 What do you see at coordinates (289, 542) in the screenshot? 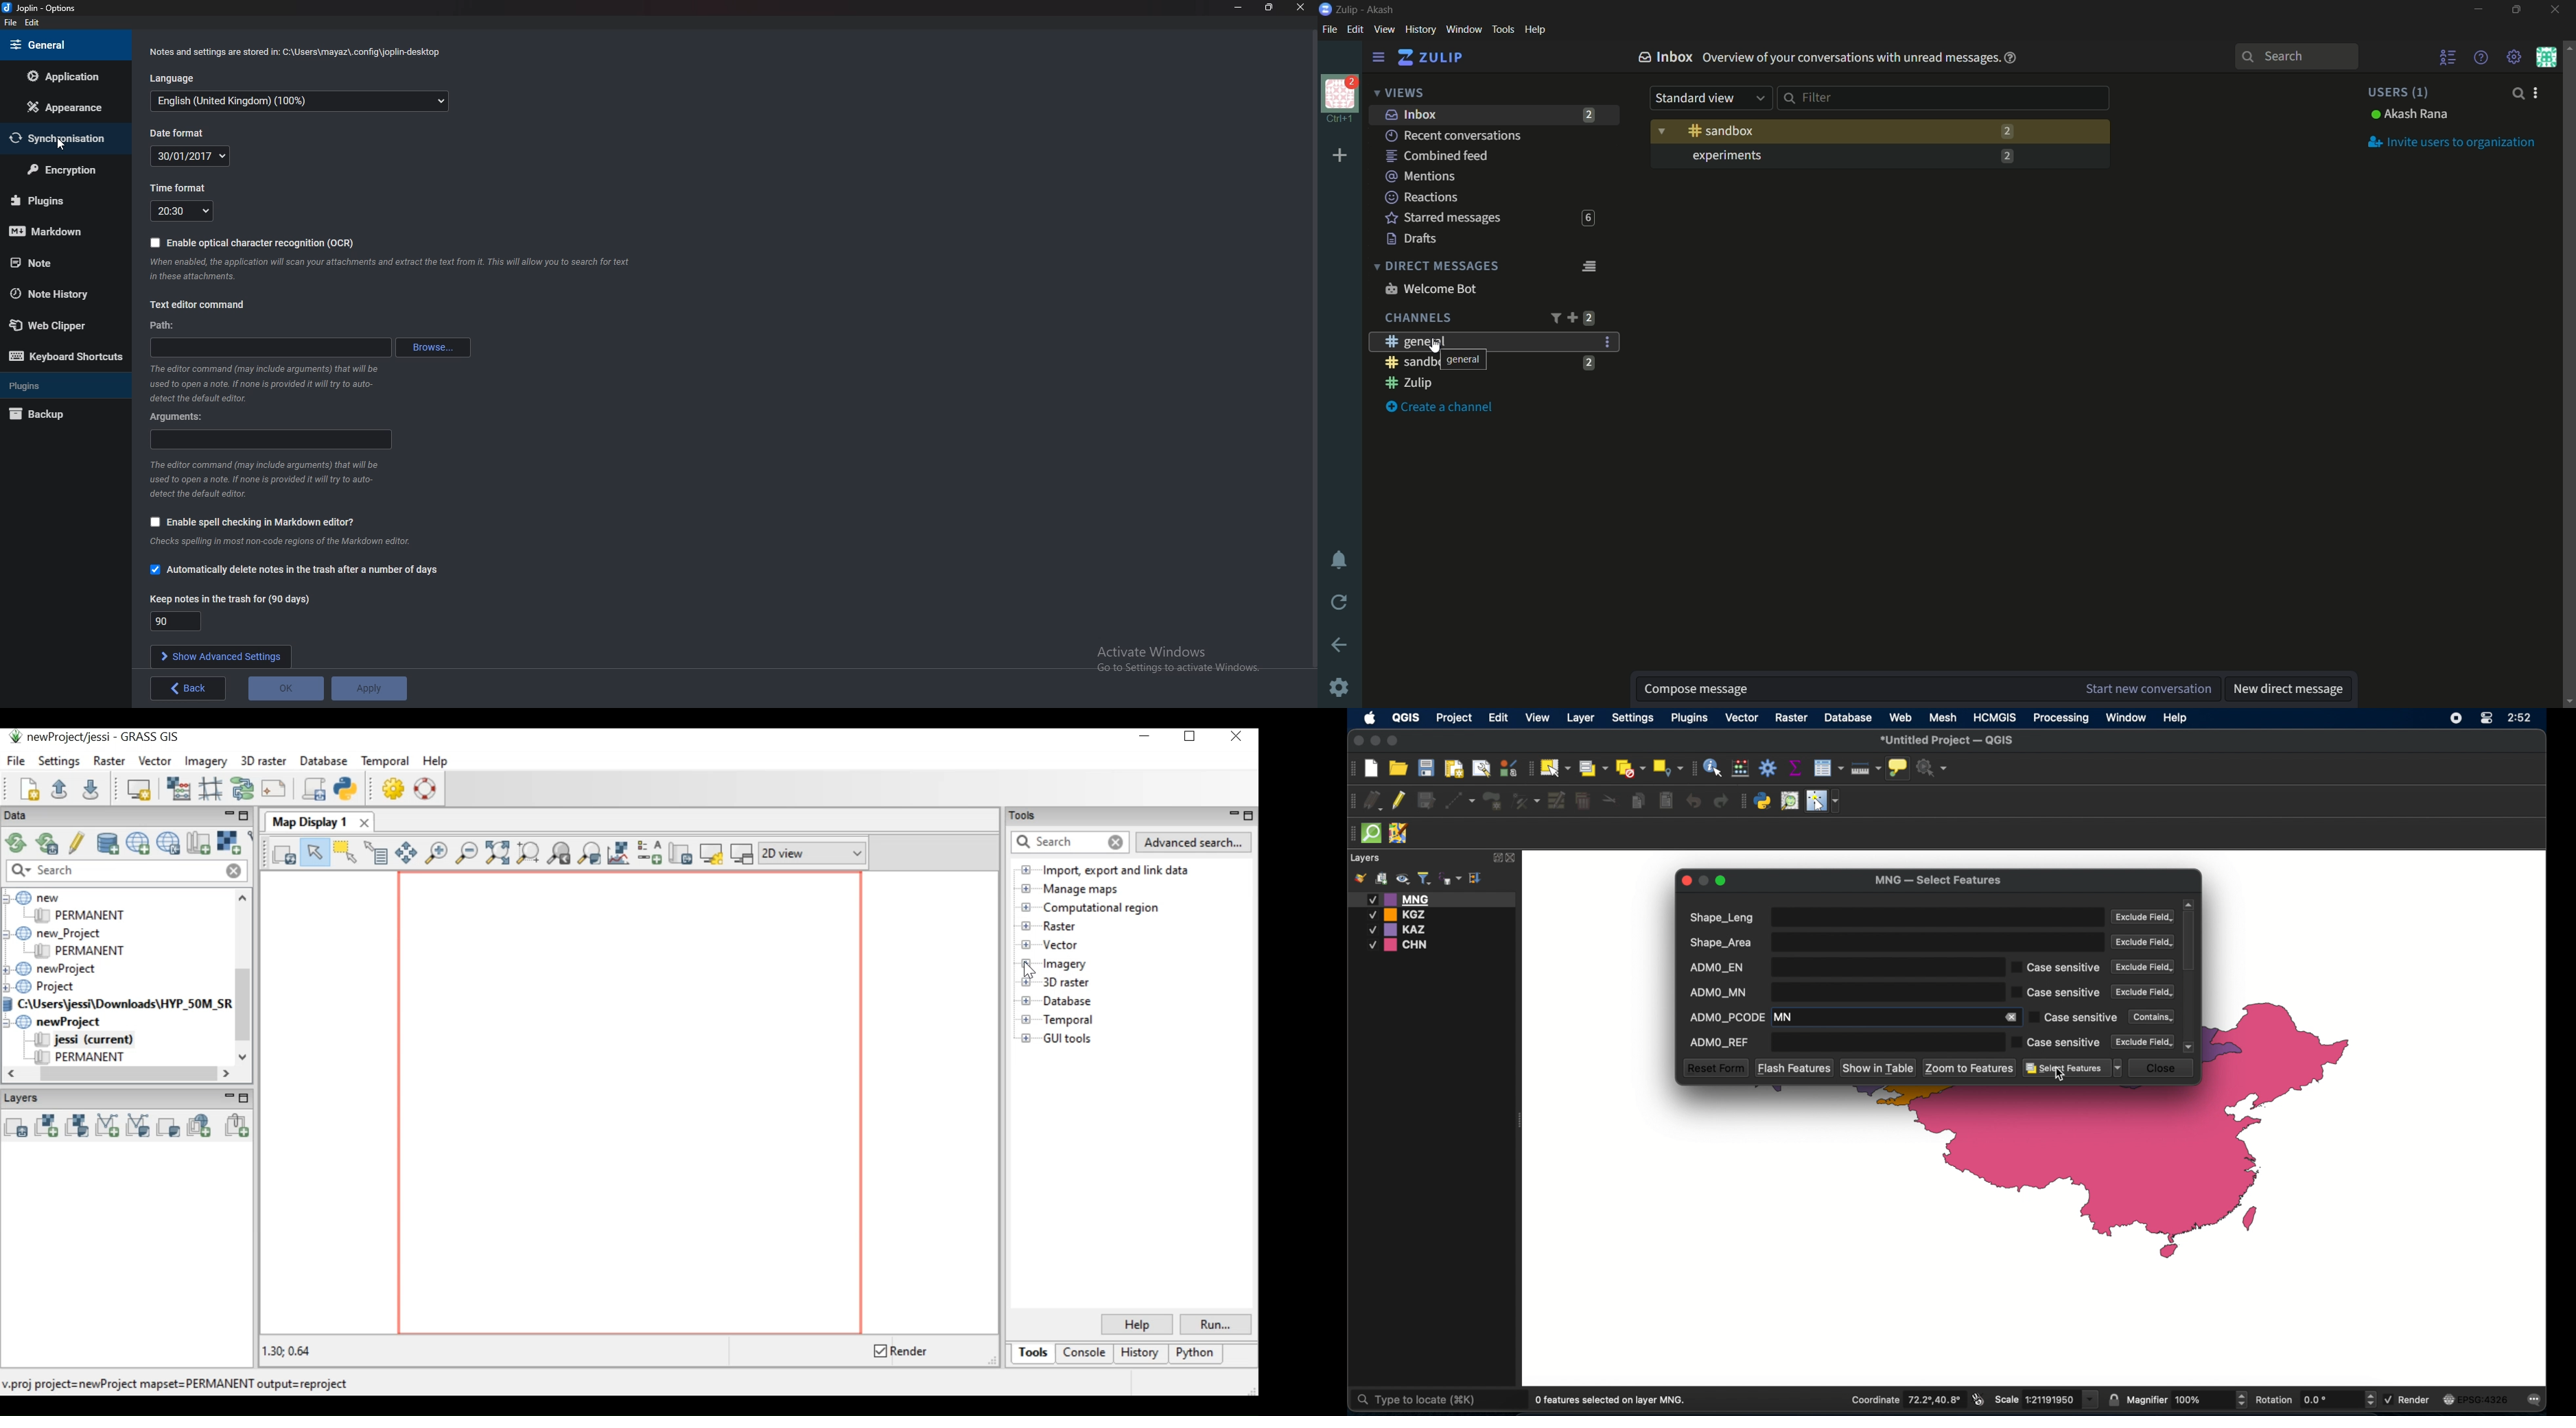
I see `Info` at bounding box center [289, 542].